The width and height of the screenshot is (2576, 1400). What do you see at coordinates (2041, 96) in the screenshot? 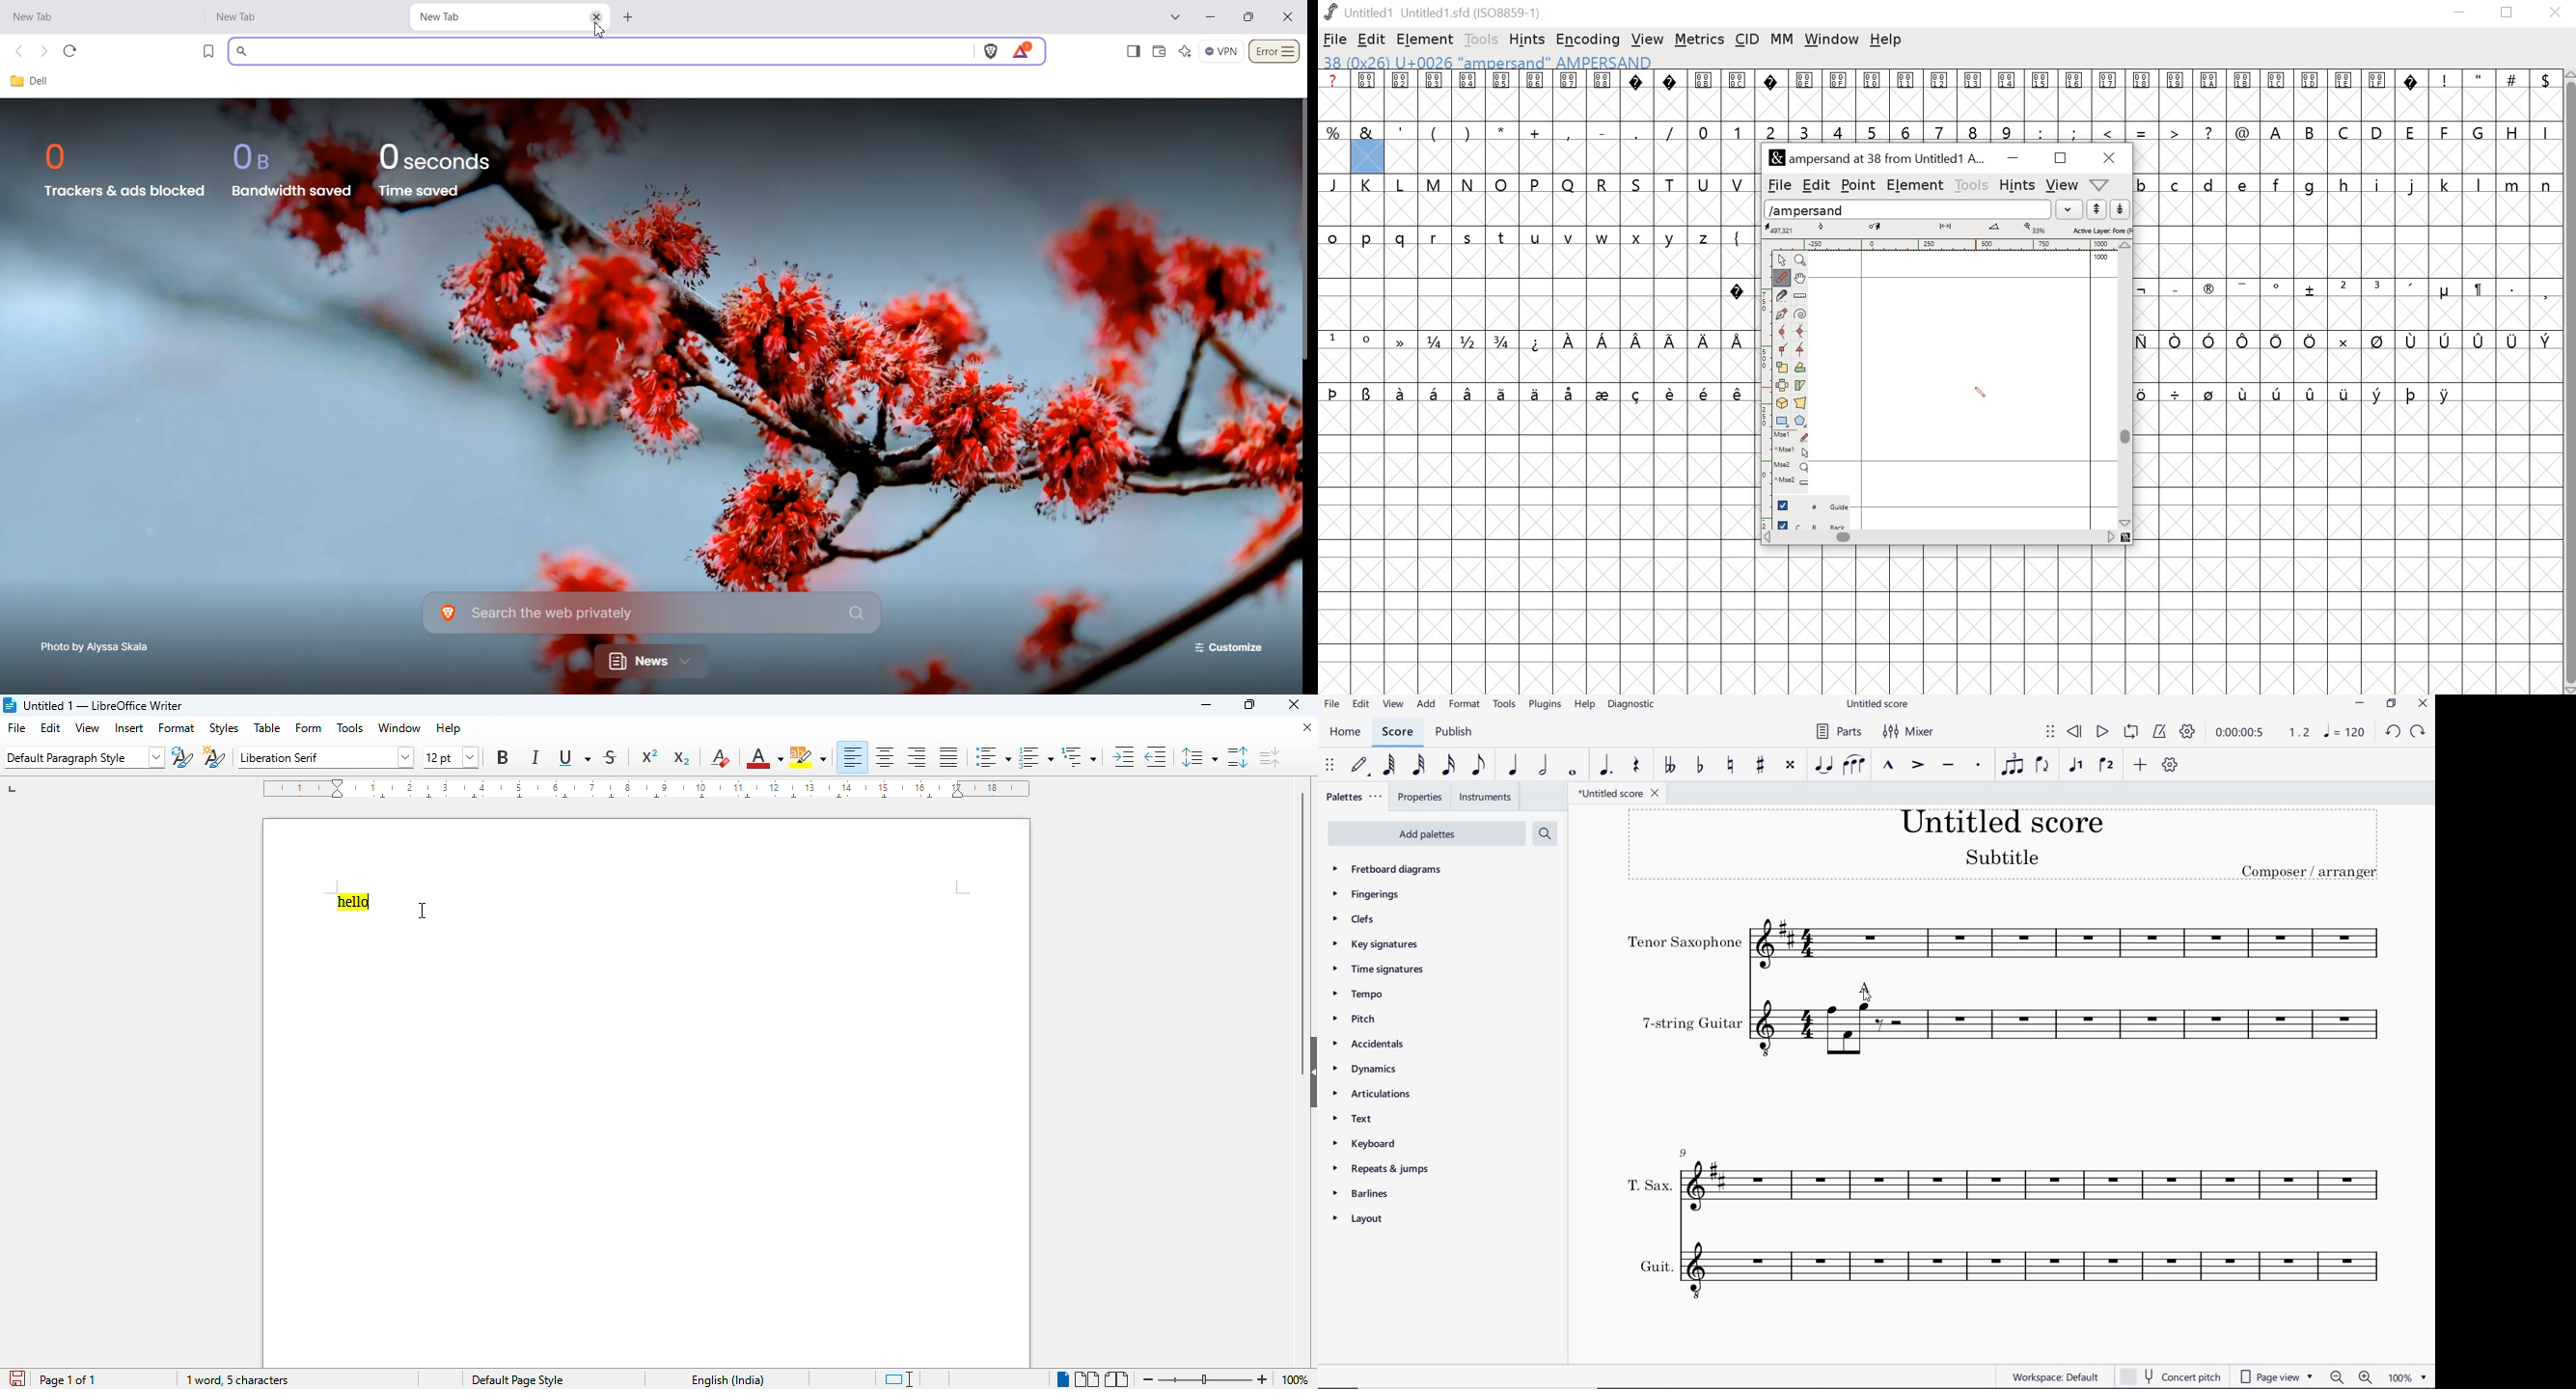
I see `0015` at bounding box center [2041, 96].